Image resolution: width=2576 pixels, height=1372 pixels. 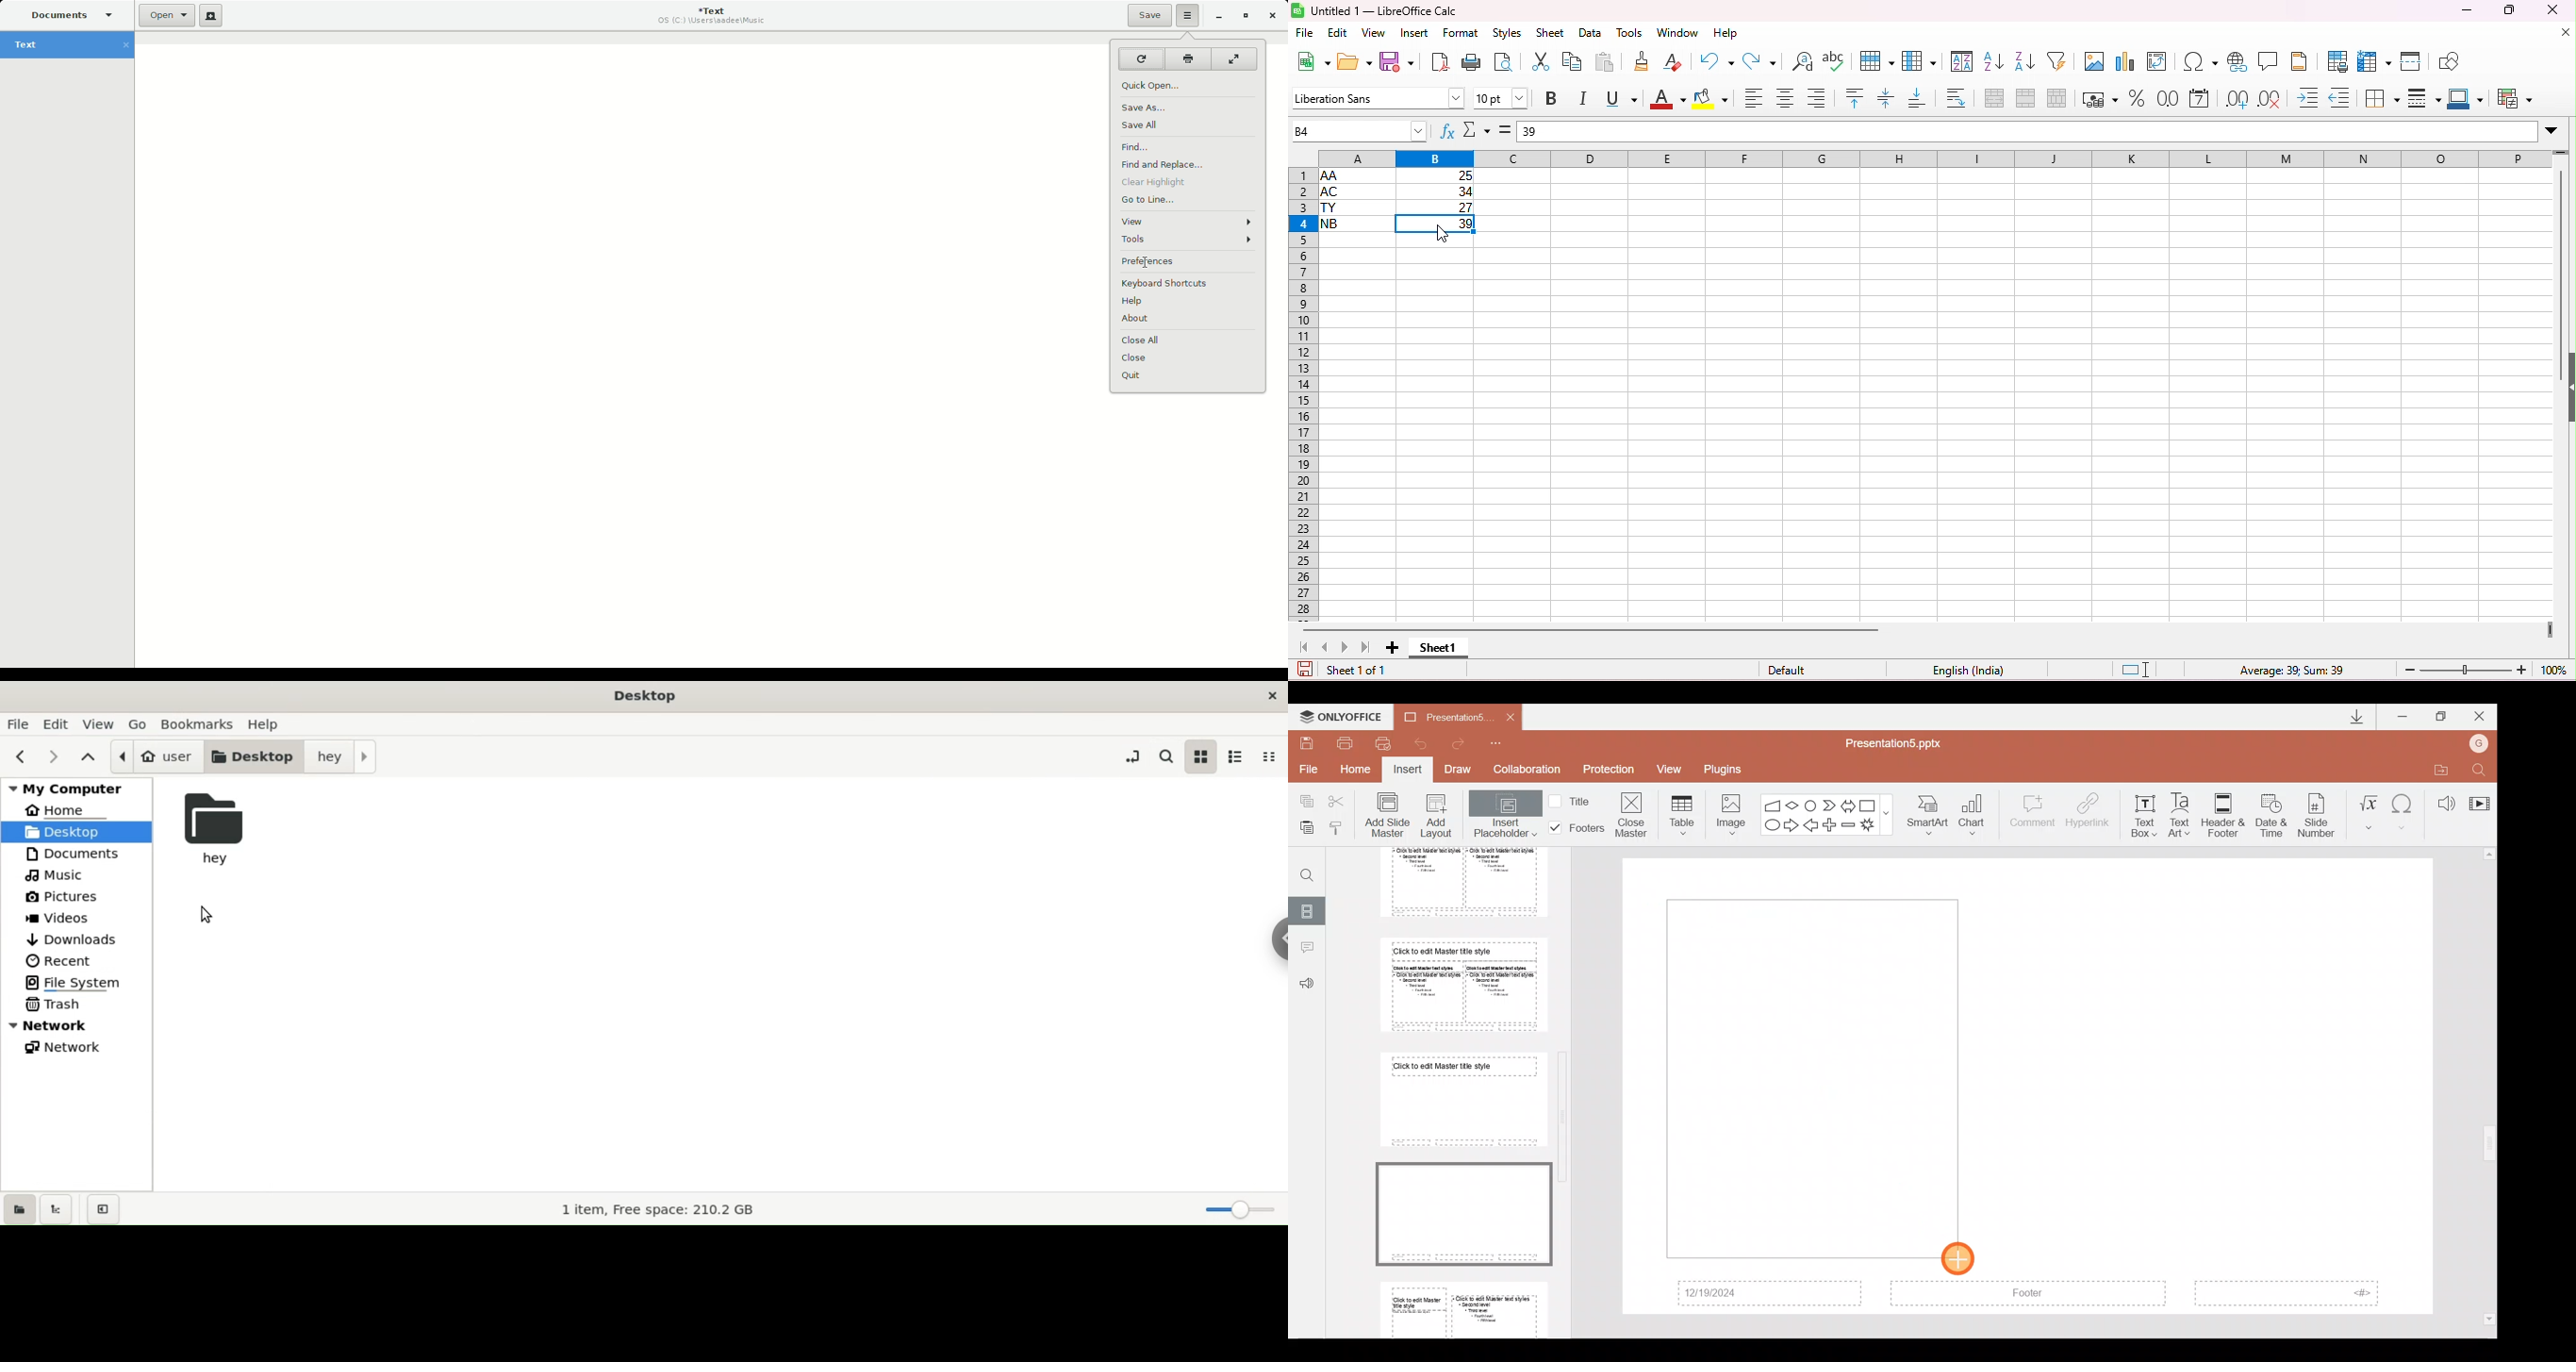 What do you see at coordinates (1471, 61) in the screenshot?
I see `print` at bounding box center [1471, 61].